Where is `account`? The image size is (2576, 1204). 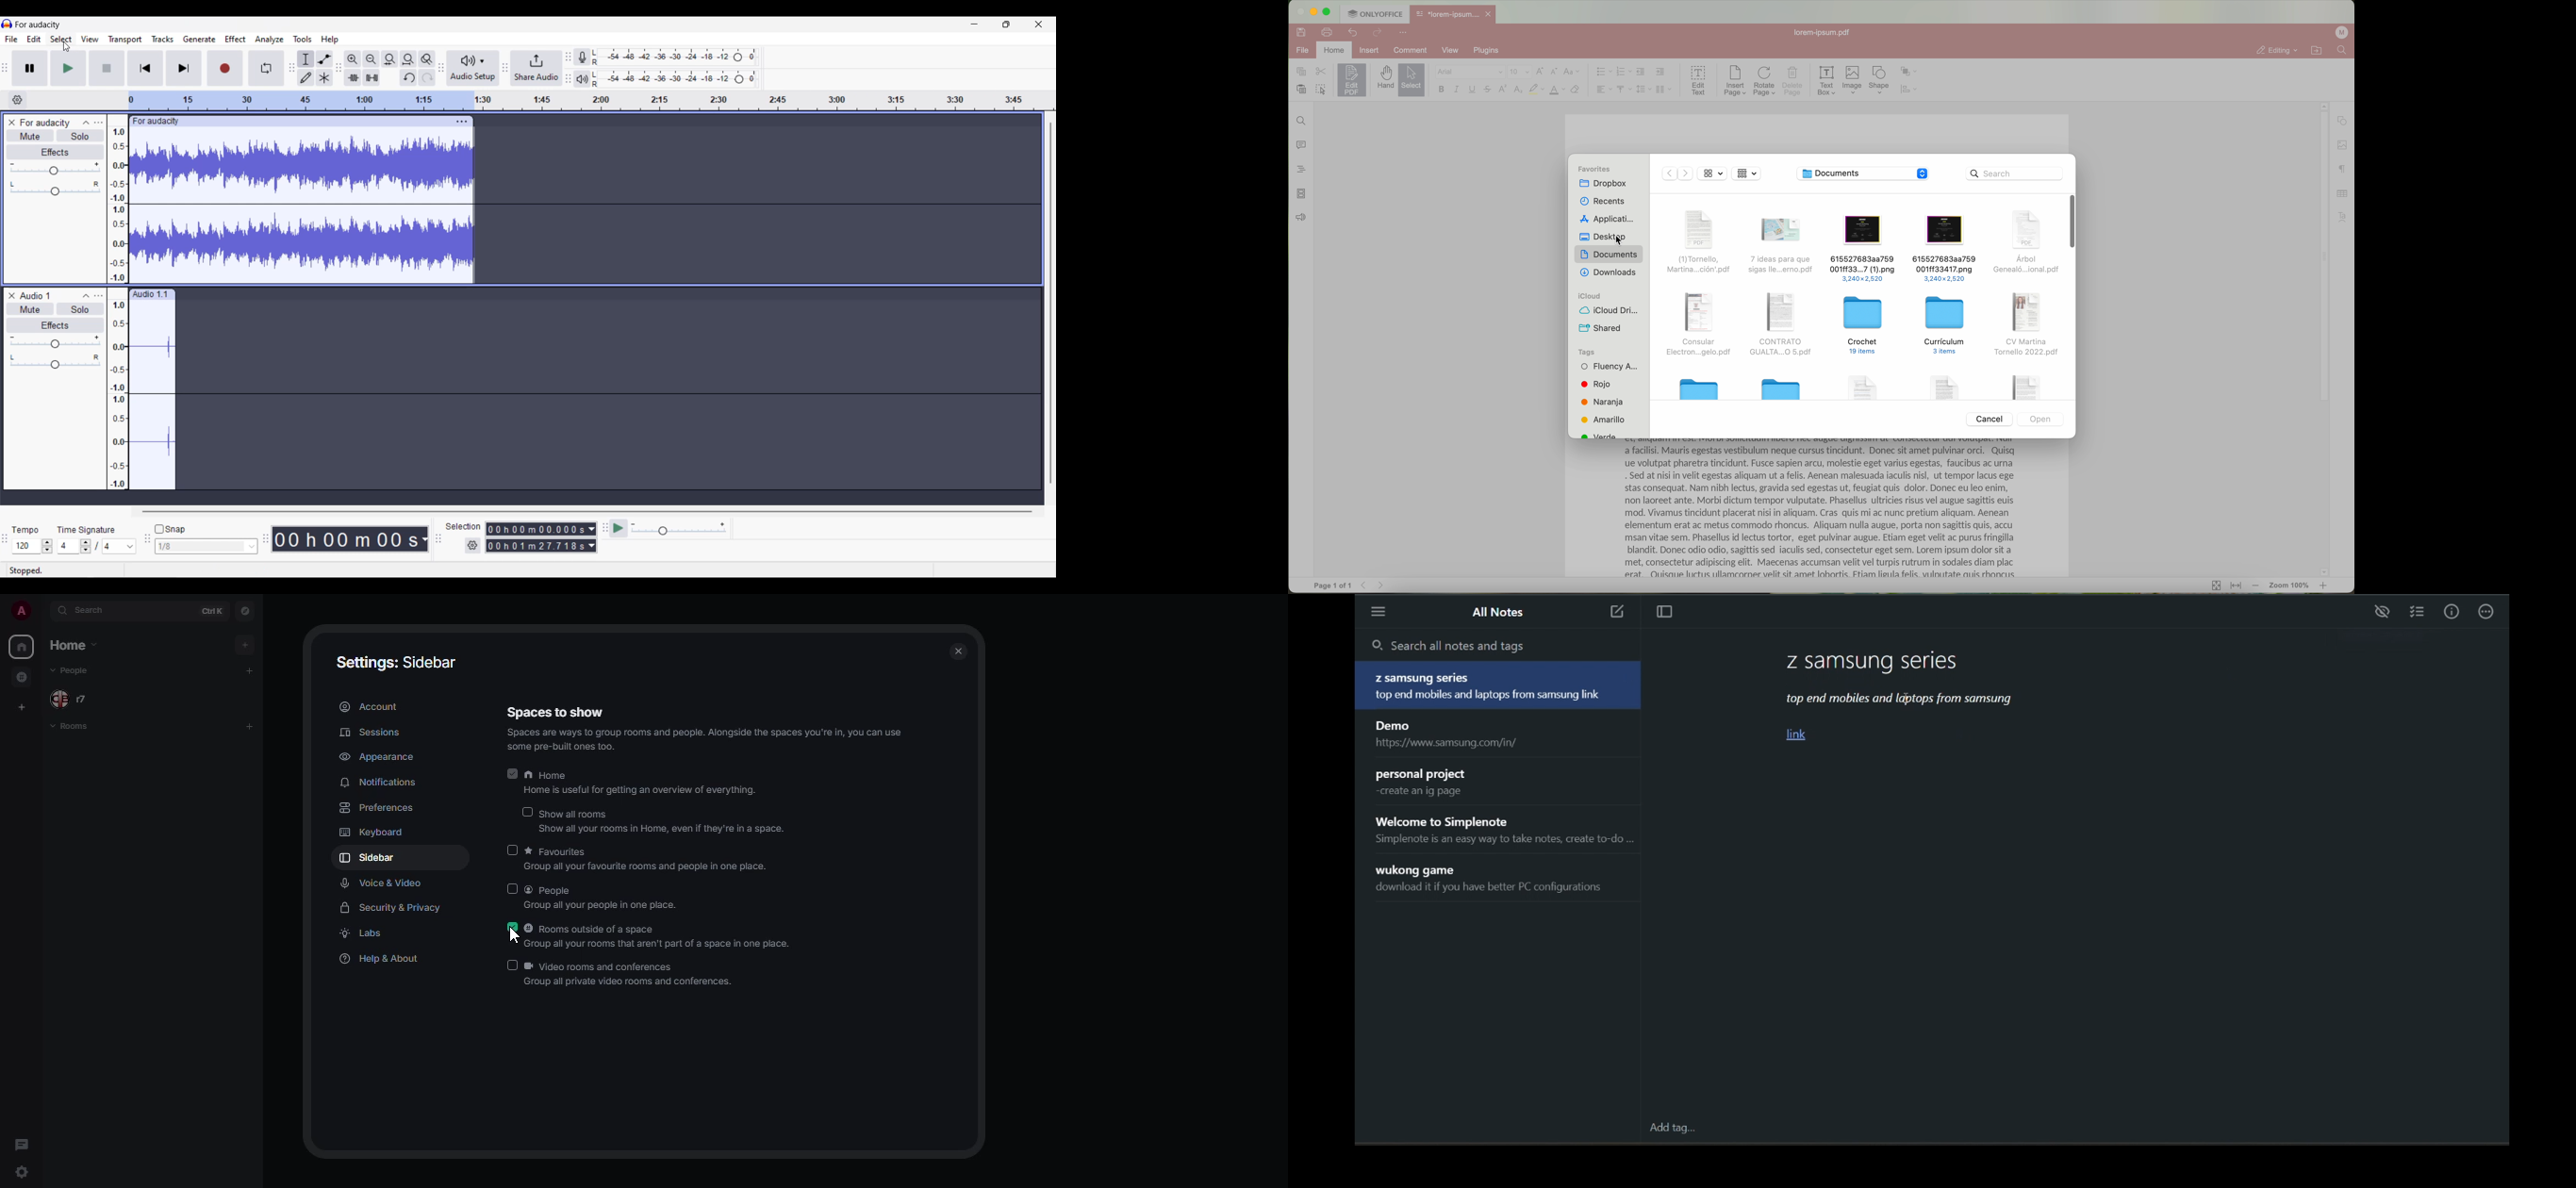 account is located at coordinates (369, 707).